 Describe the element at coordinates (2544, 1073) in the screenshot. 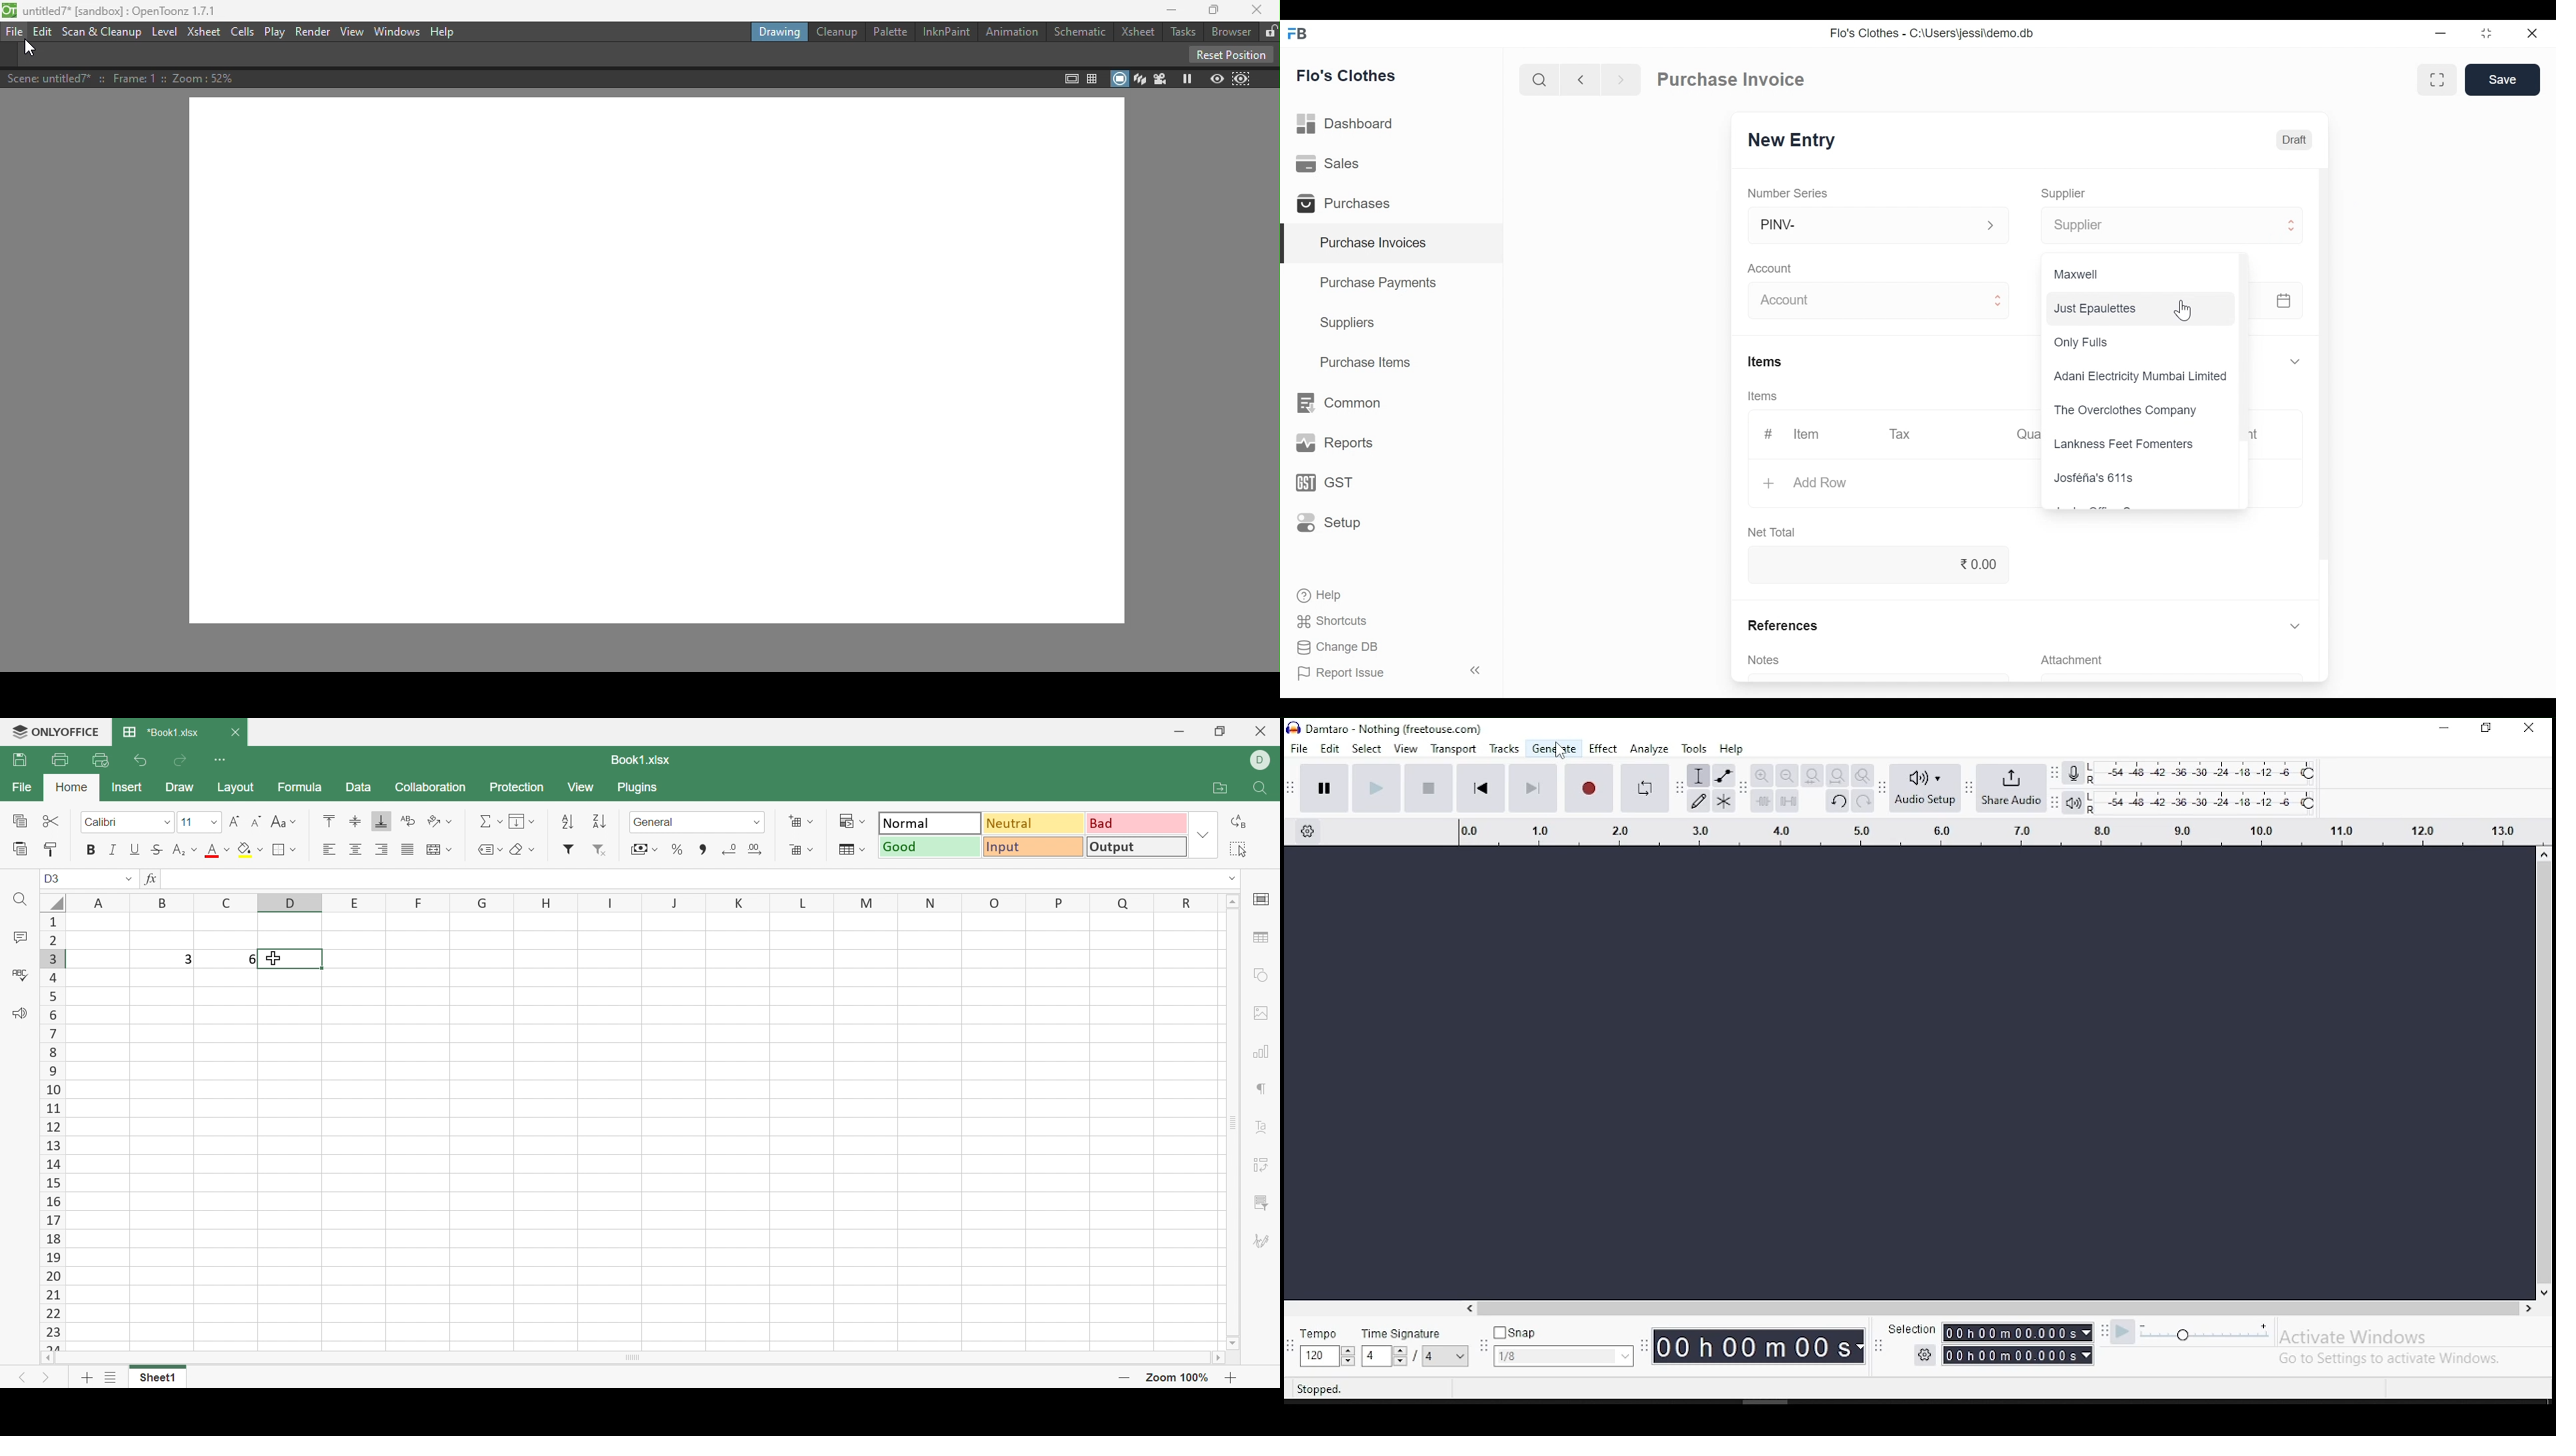

I see `scroll bar` at that location.